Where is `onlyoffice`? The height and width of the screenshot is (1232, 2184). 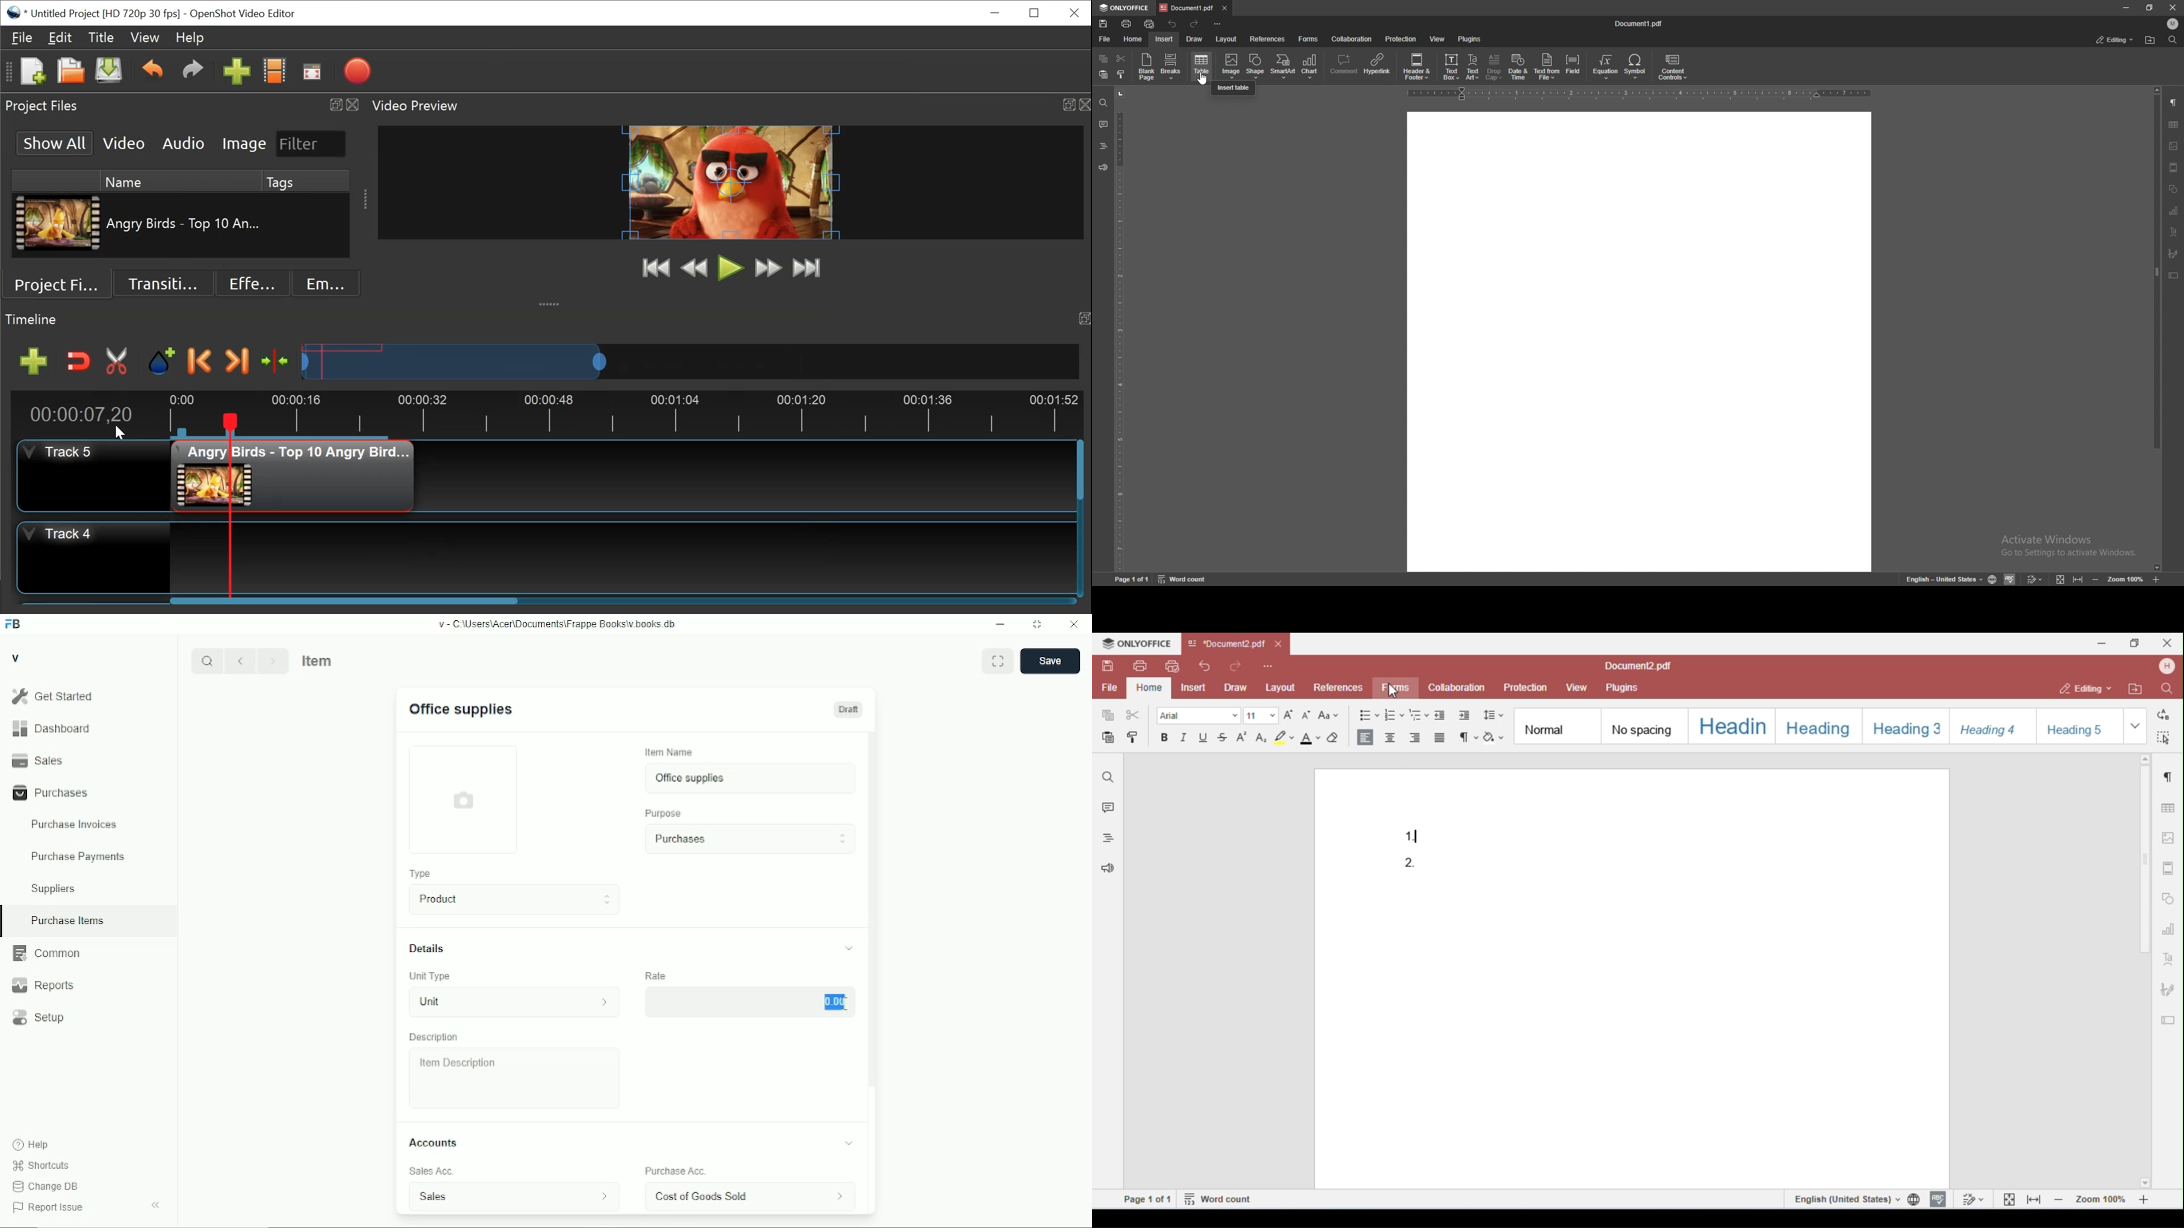
onlyoffice is located at coordinates (1126, 9).